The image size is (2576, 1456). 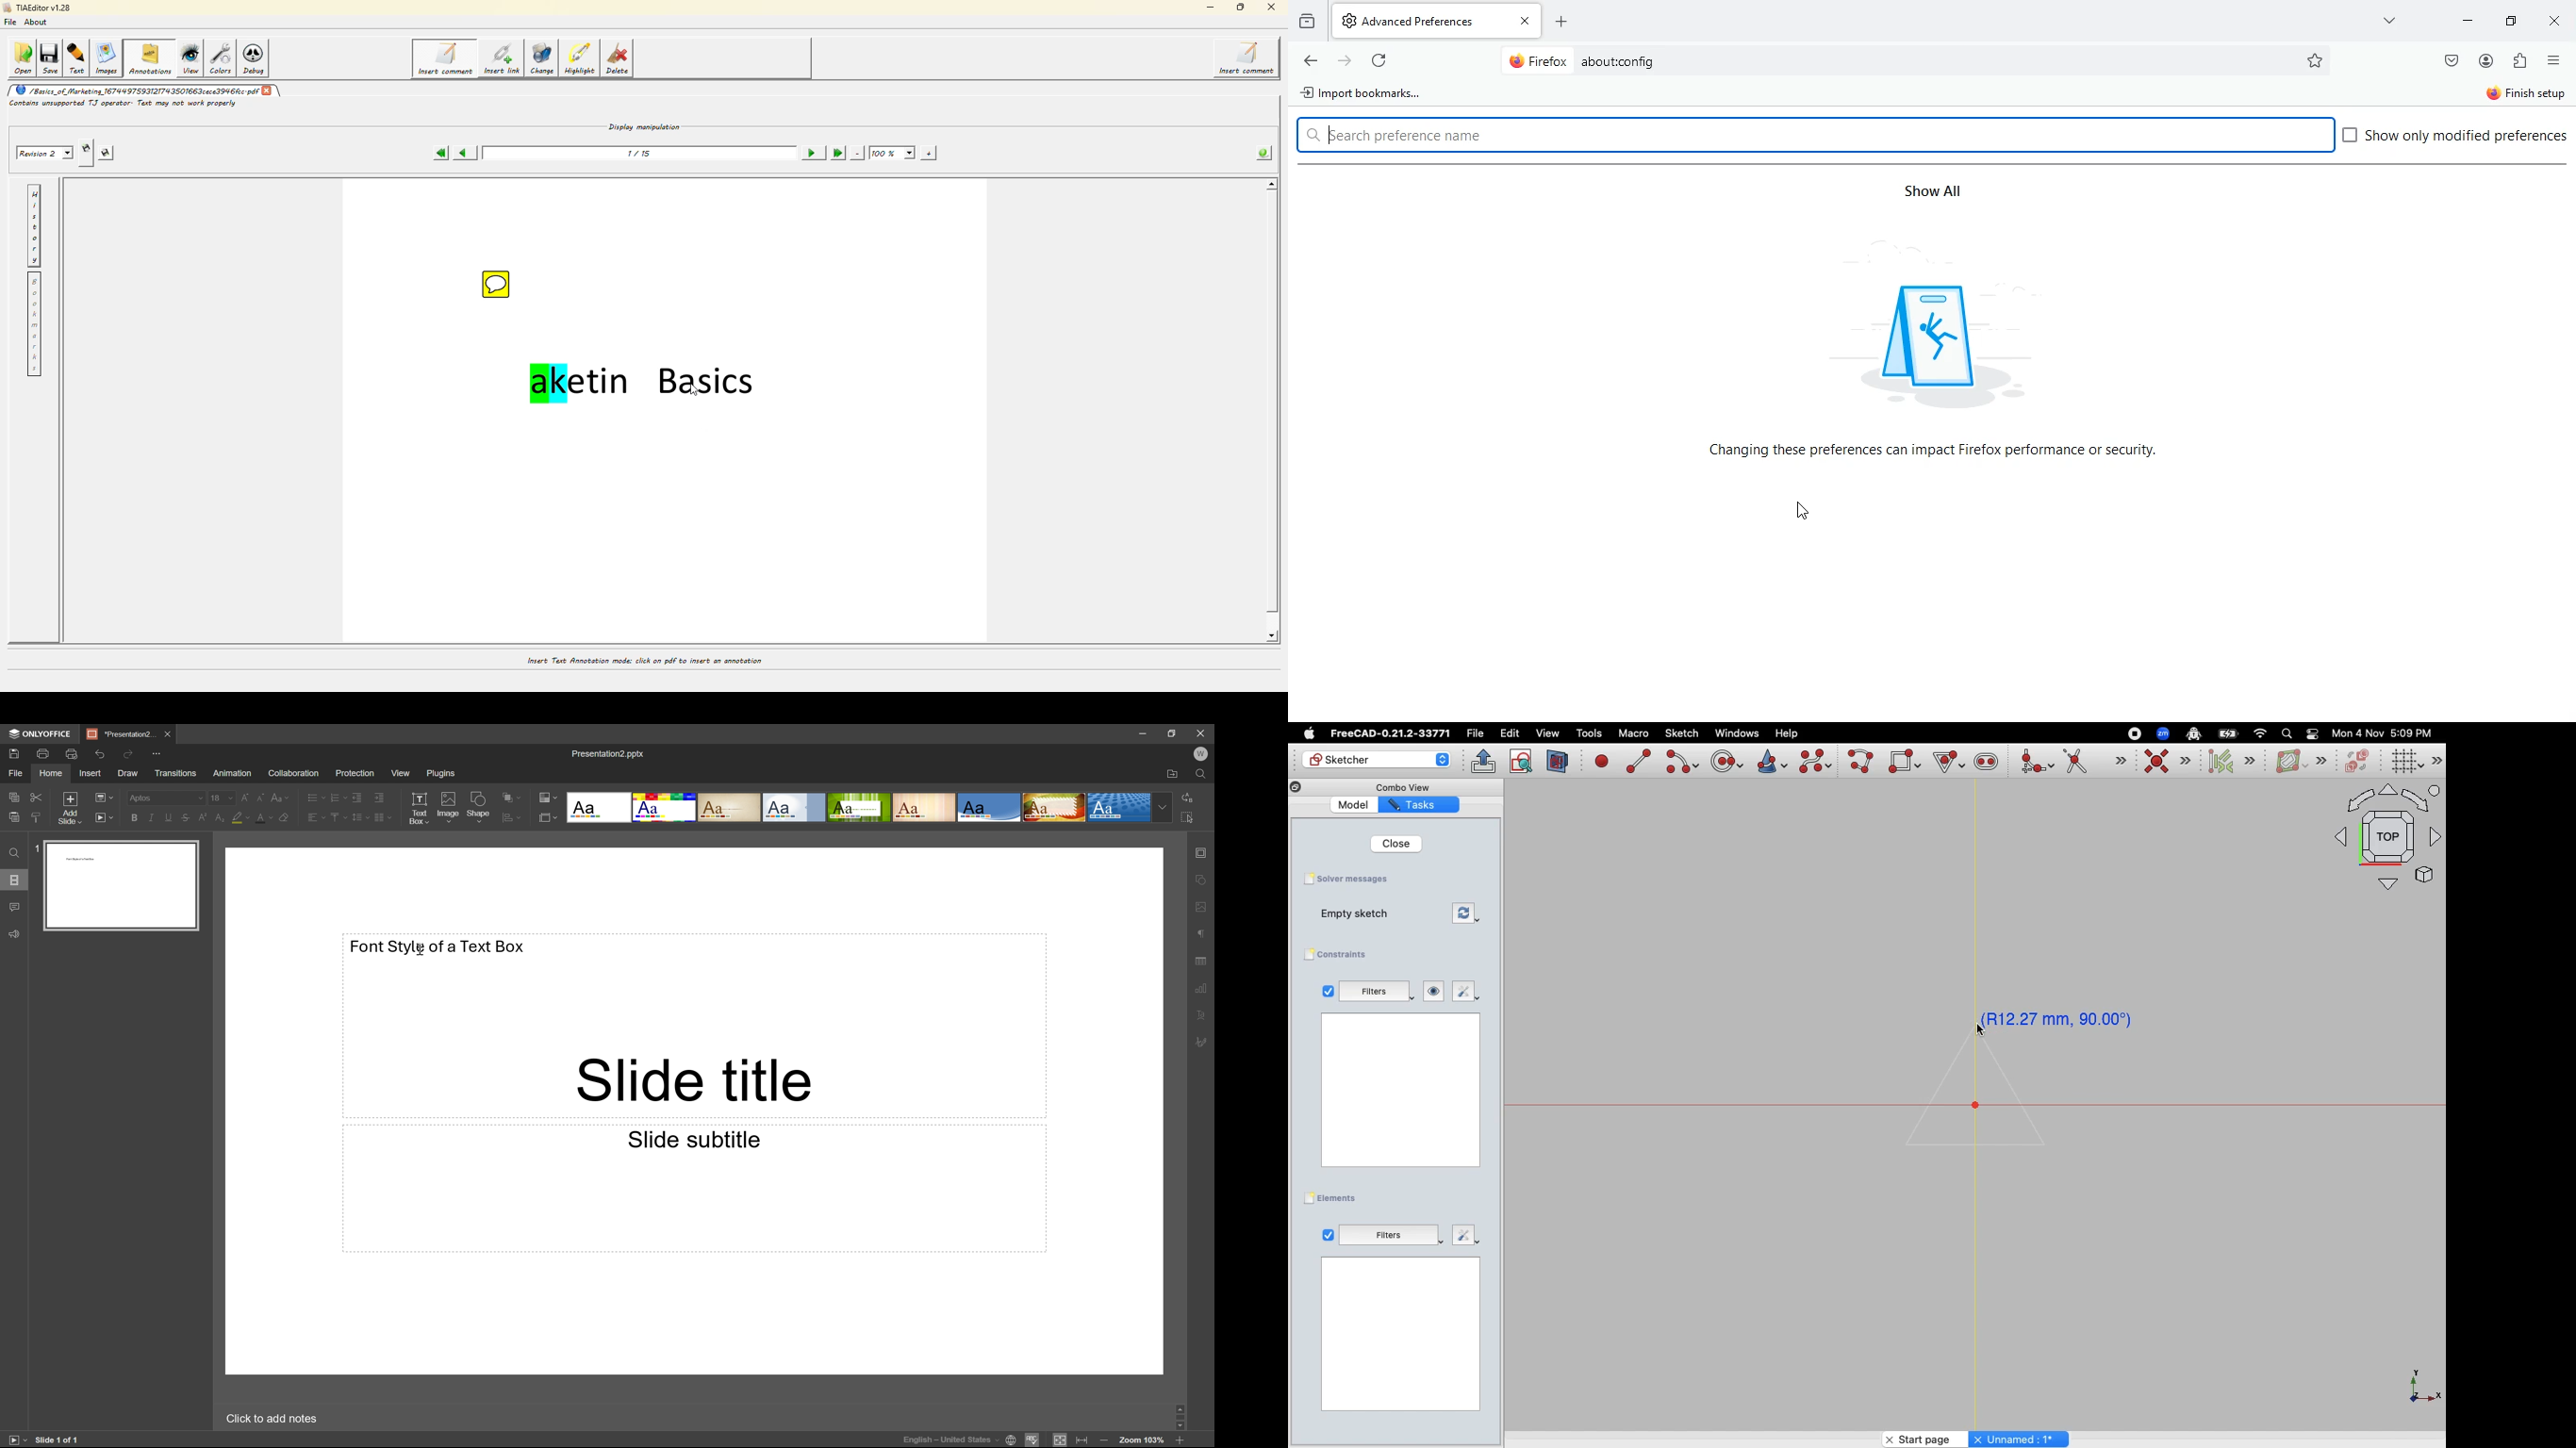 I want to click on Change case, so click(x=280, y=796).